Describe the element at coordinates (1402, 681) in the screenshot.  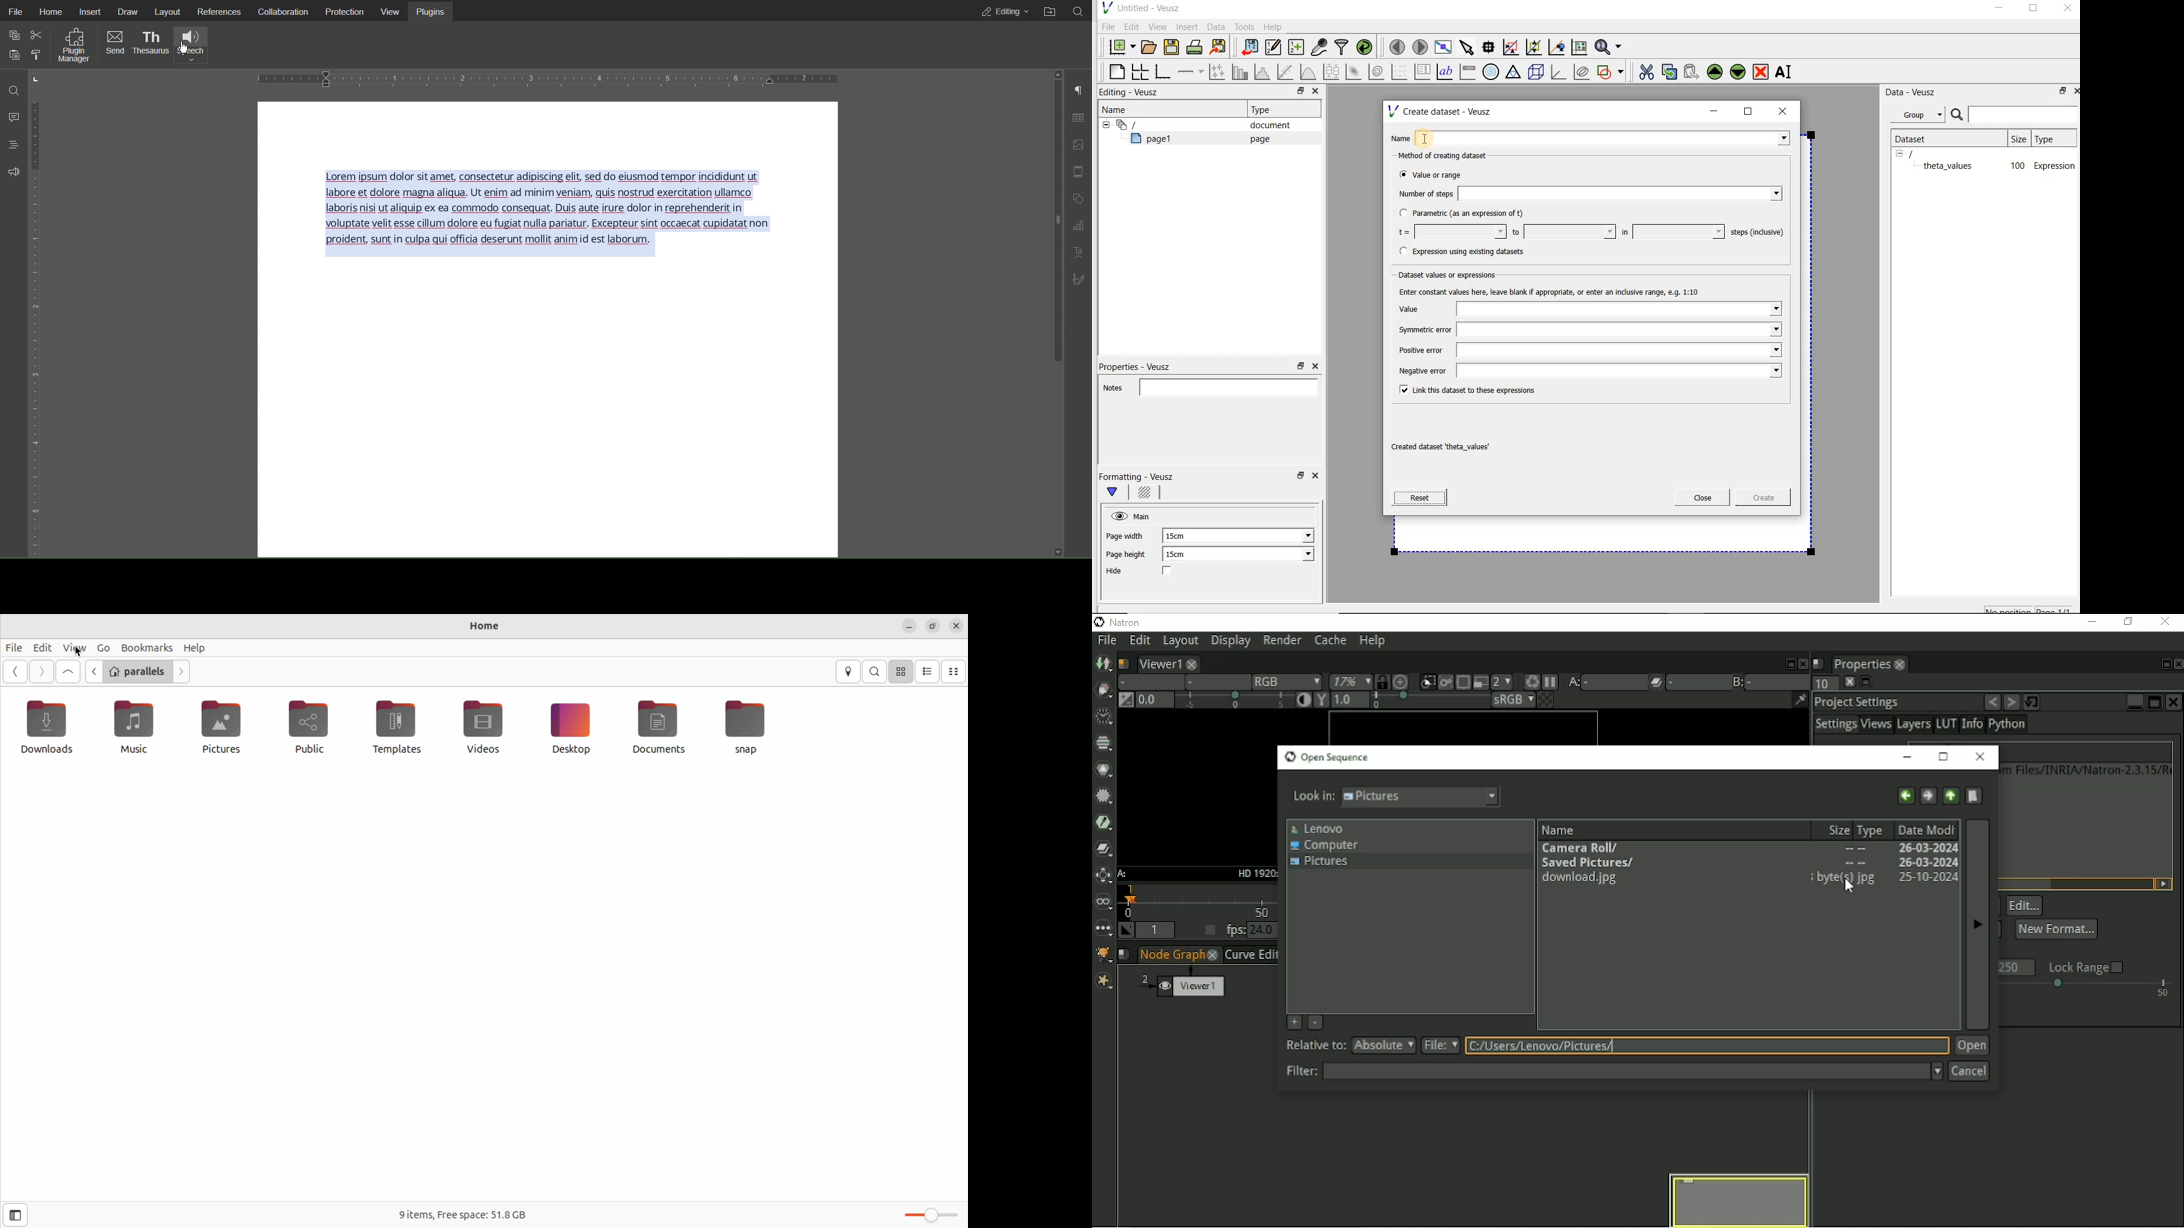
I see `Scale image` at that location.